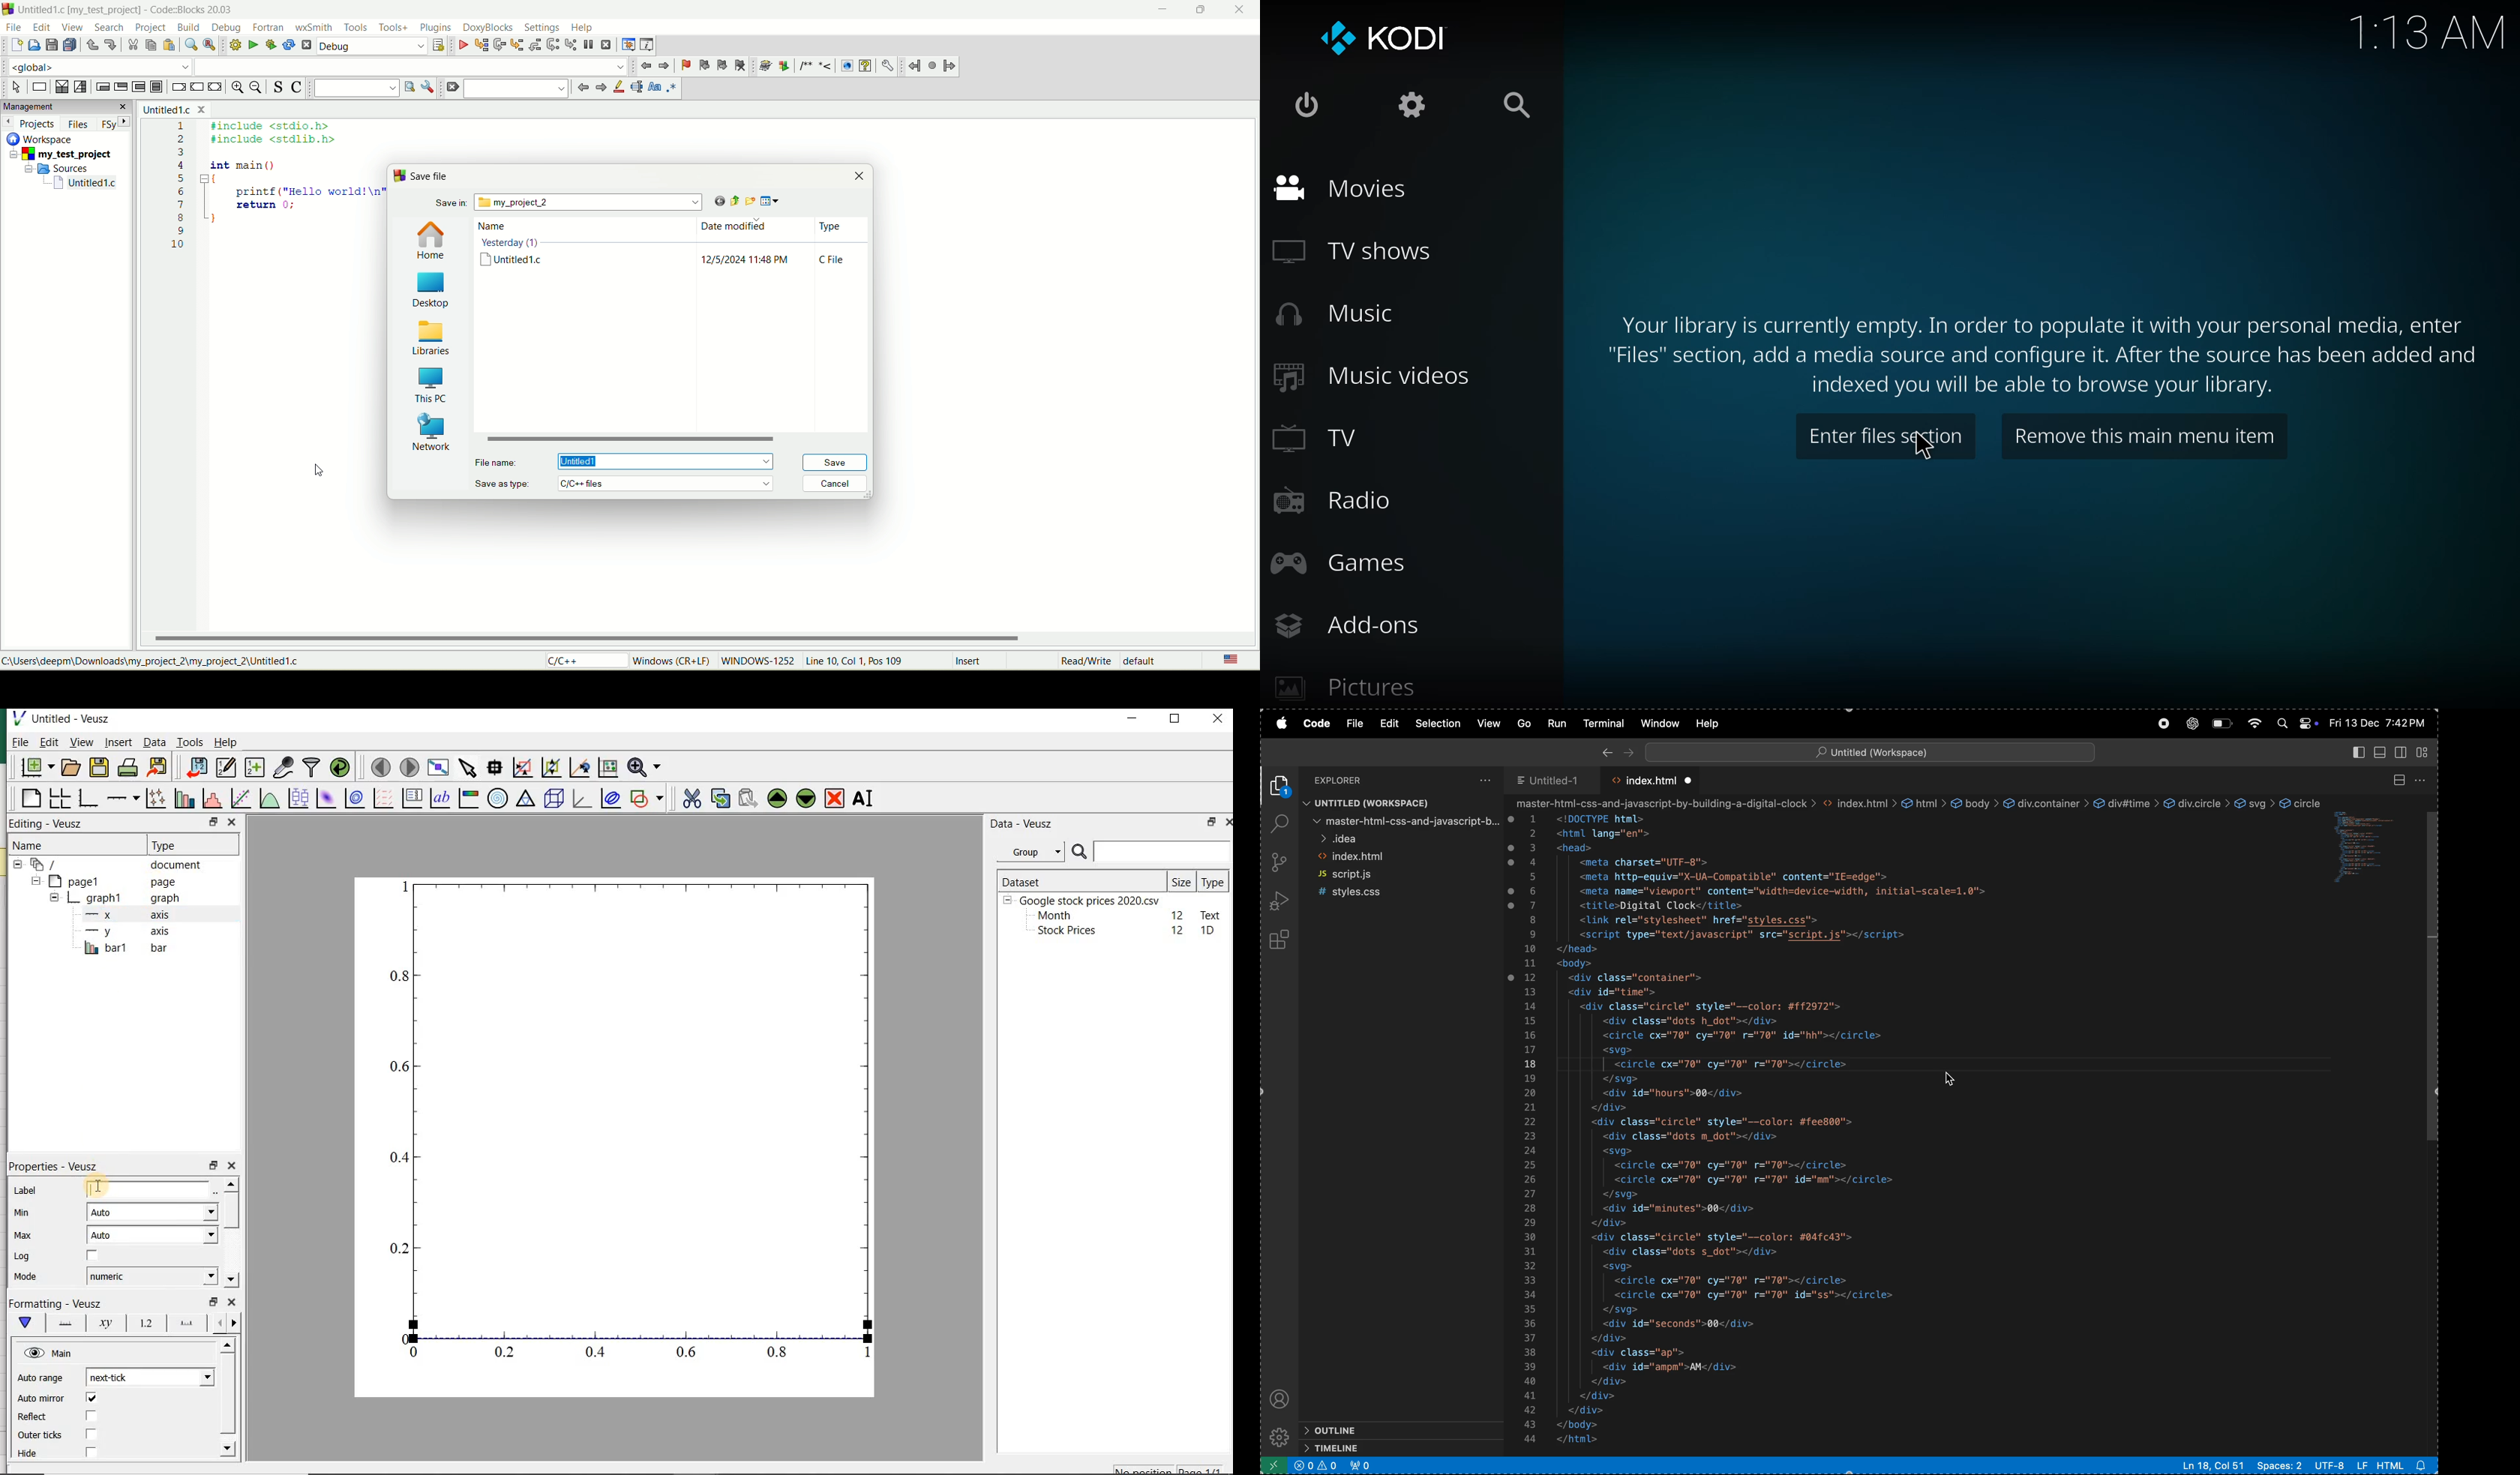  Describe the element at coordinates (38, 87) in the screenshot. I see `instruction` at that location.